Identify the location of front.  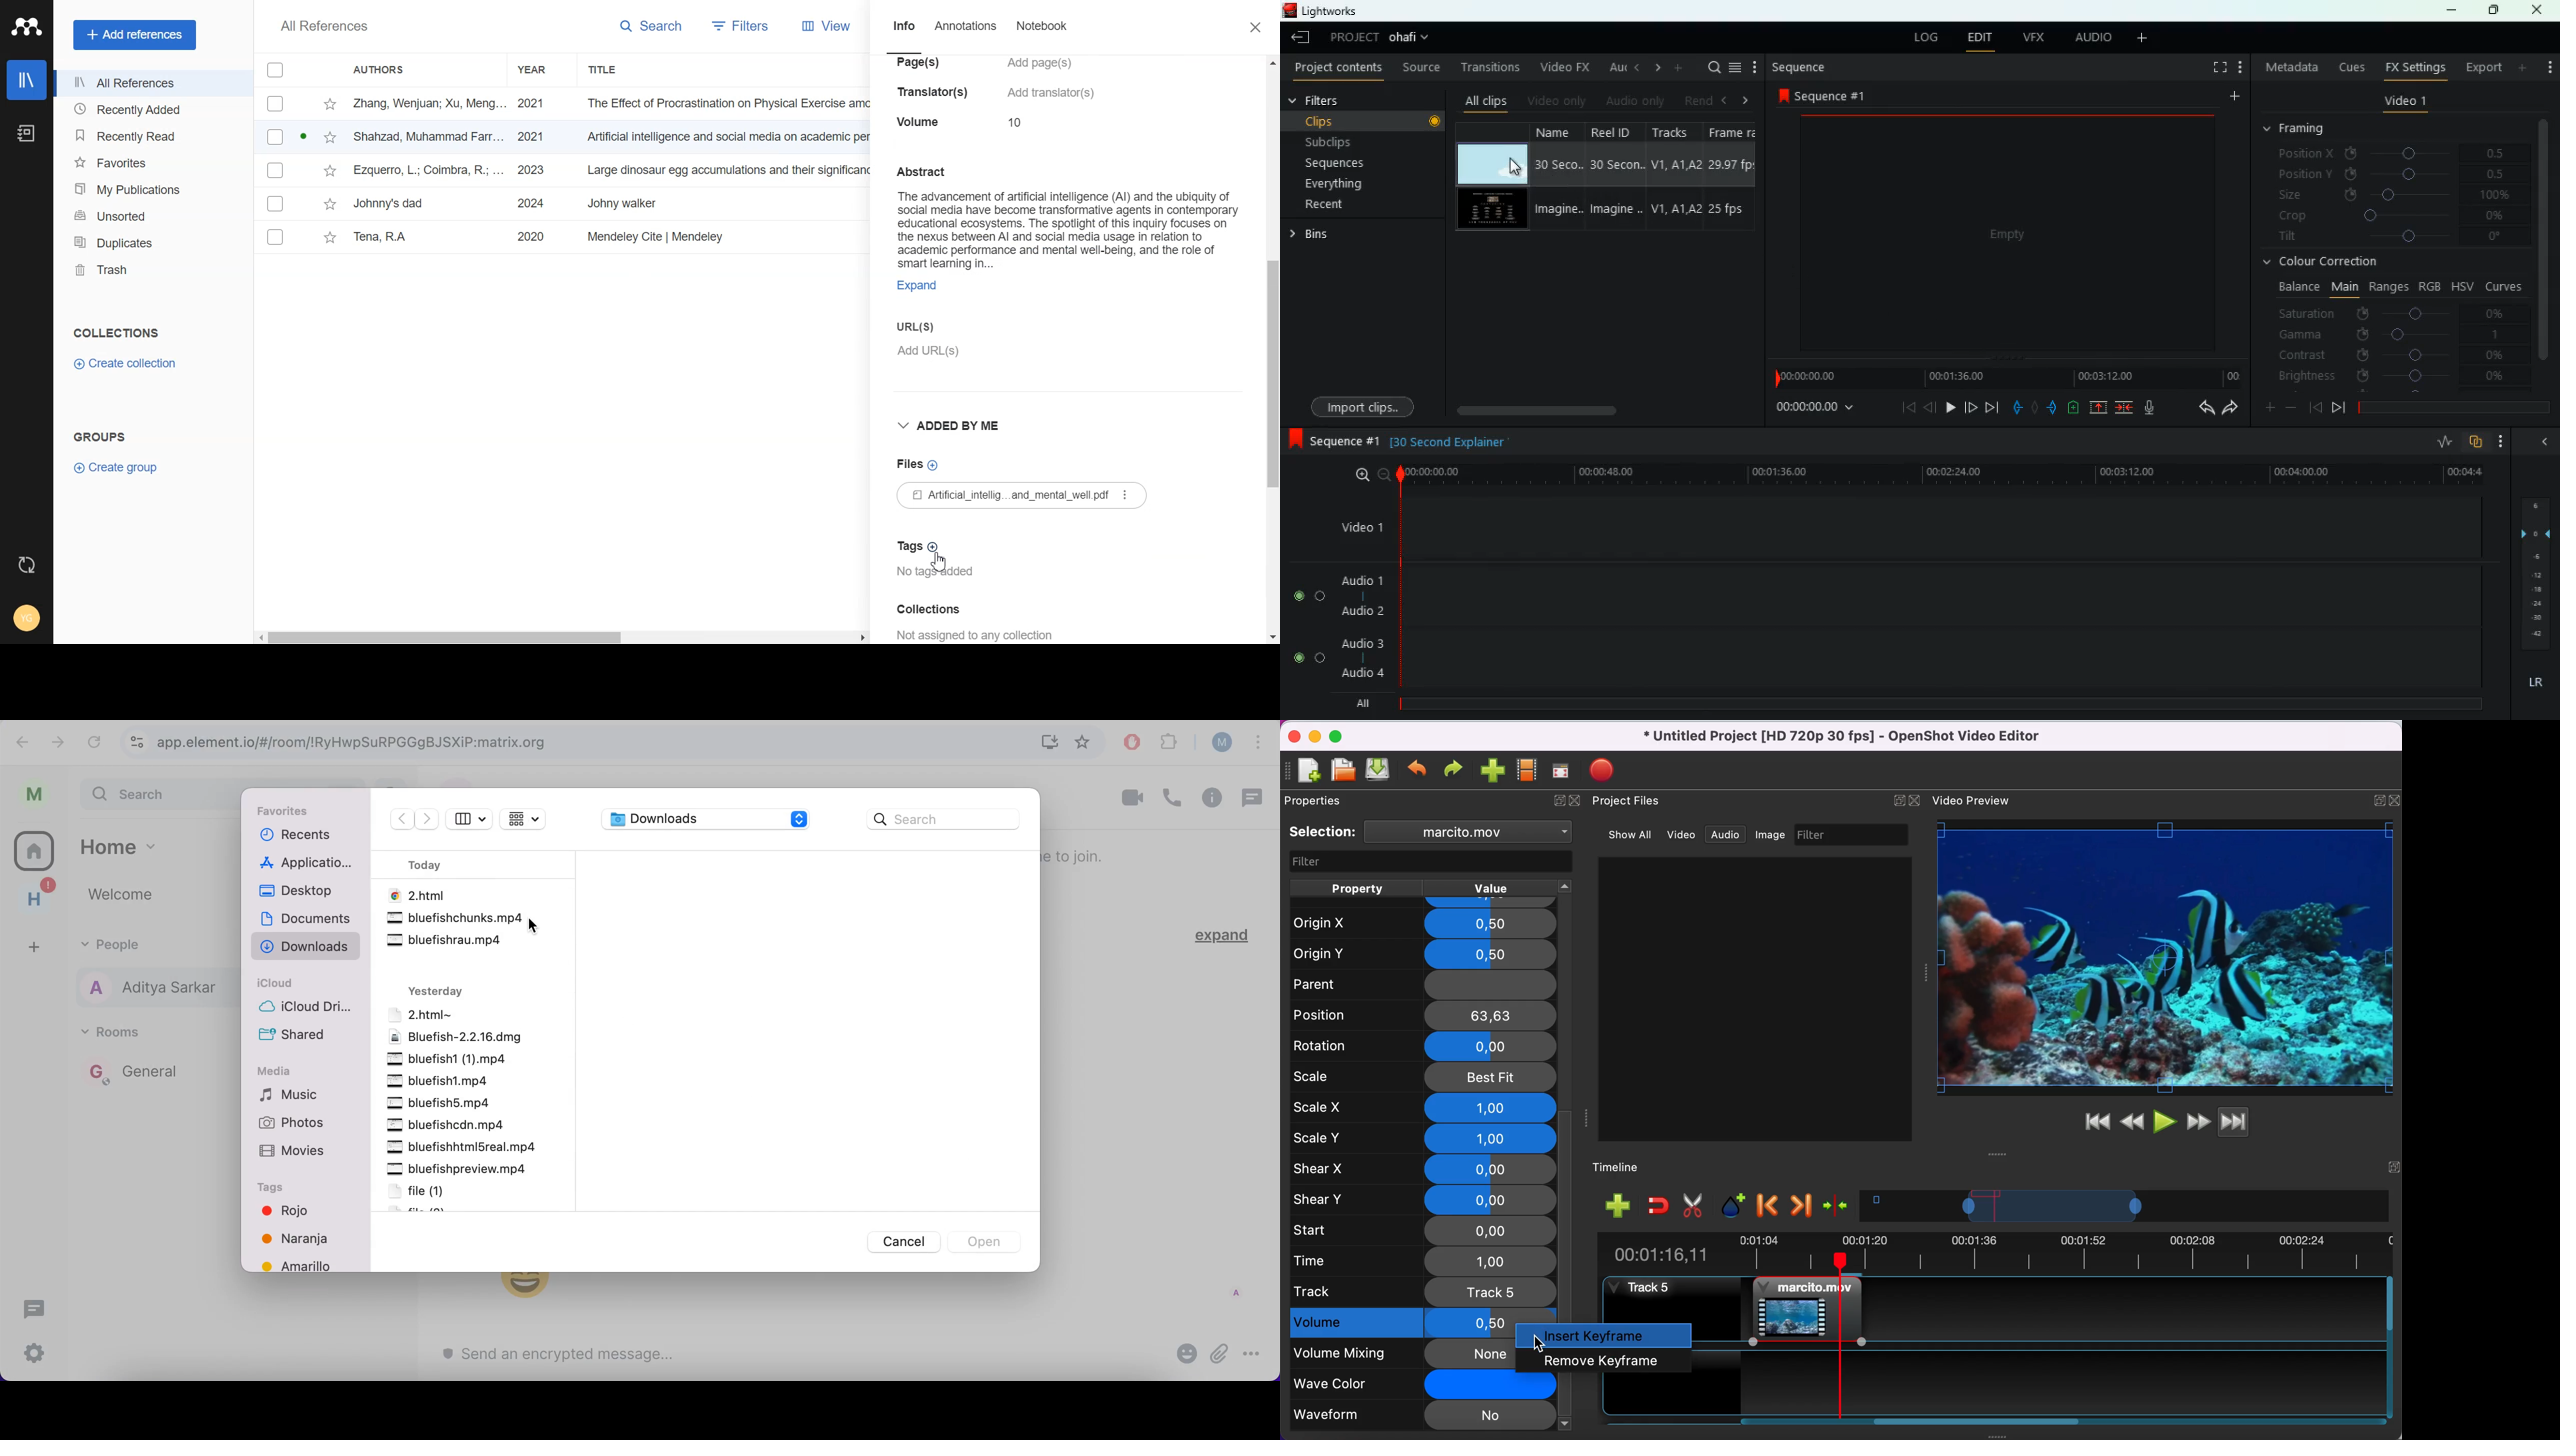
(1969, 405).